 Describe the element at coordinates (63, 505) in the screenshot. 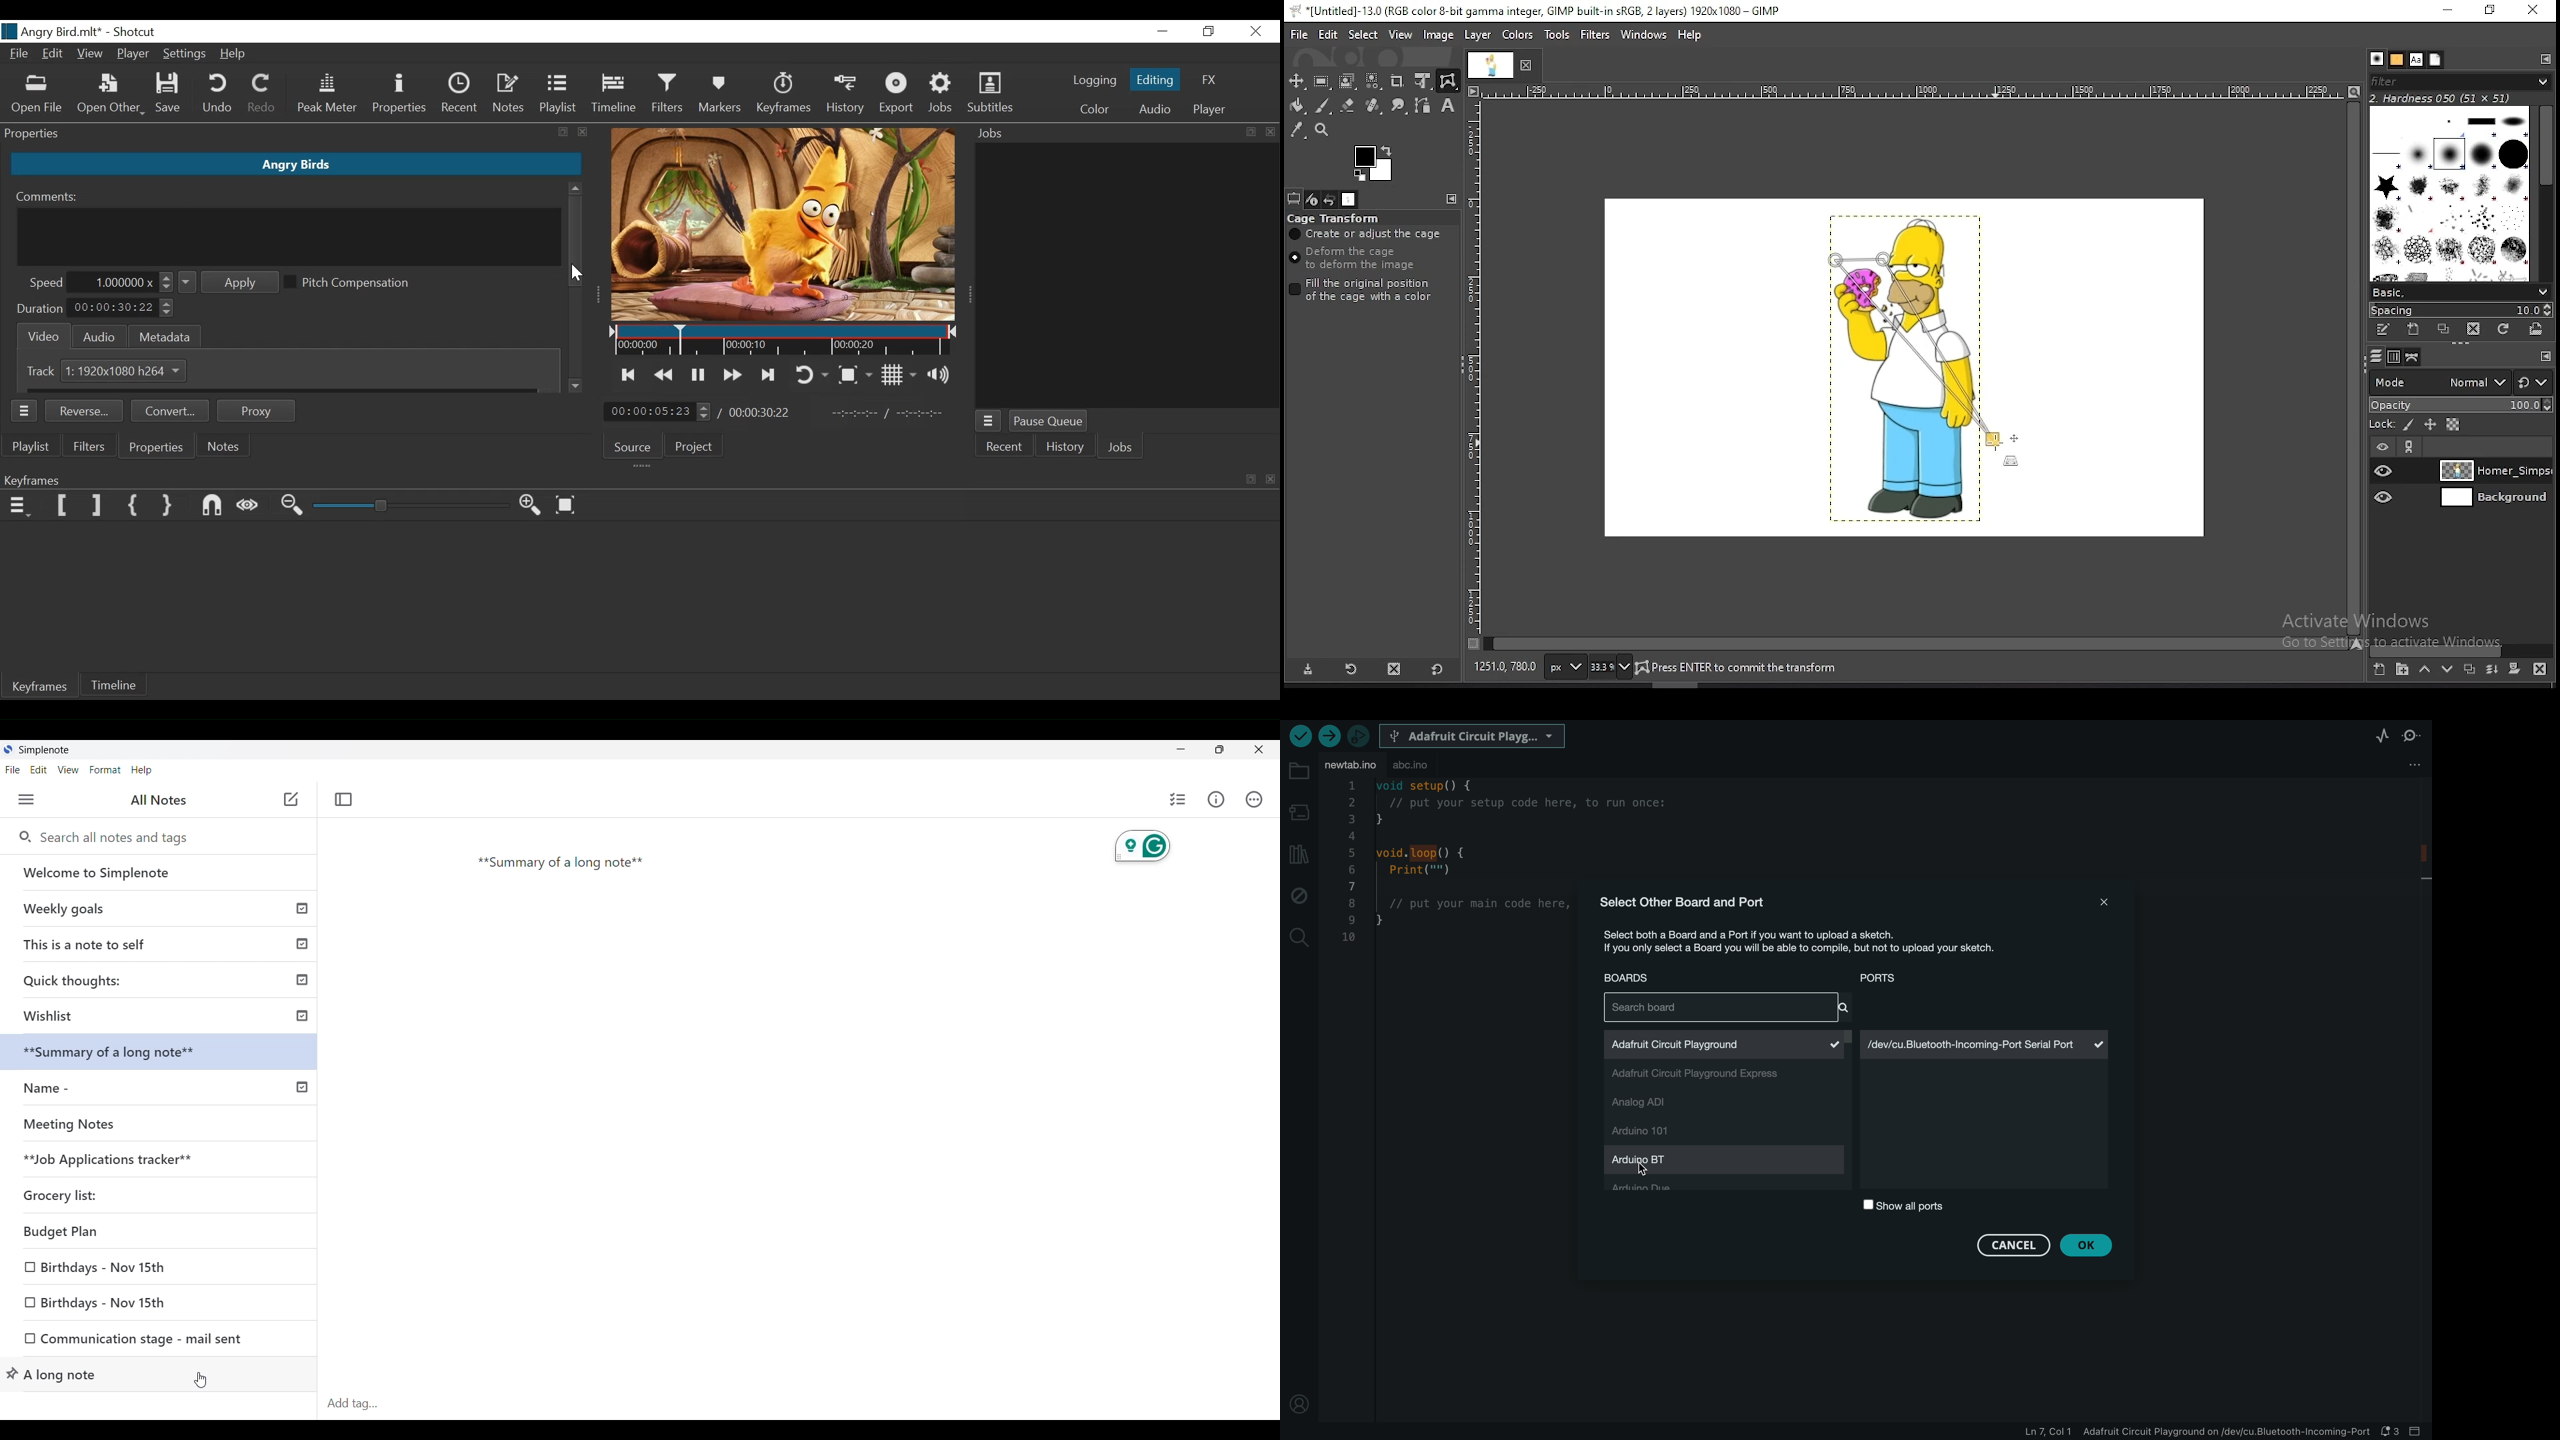

I see `Set Filter First` at that location.